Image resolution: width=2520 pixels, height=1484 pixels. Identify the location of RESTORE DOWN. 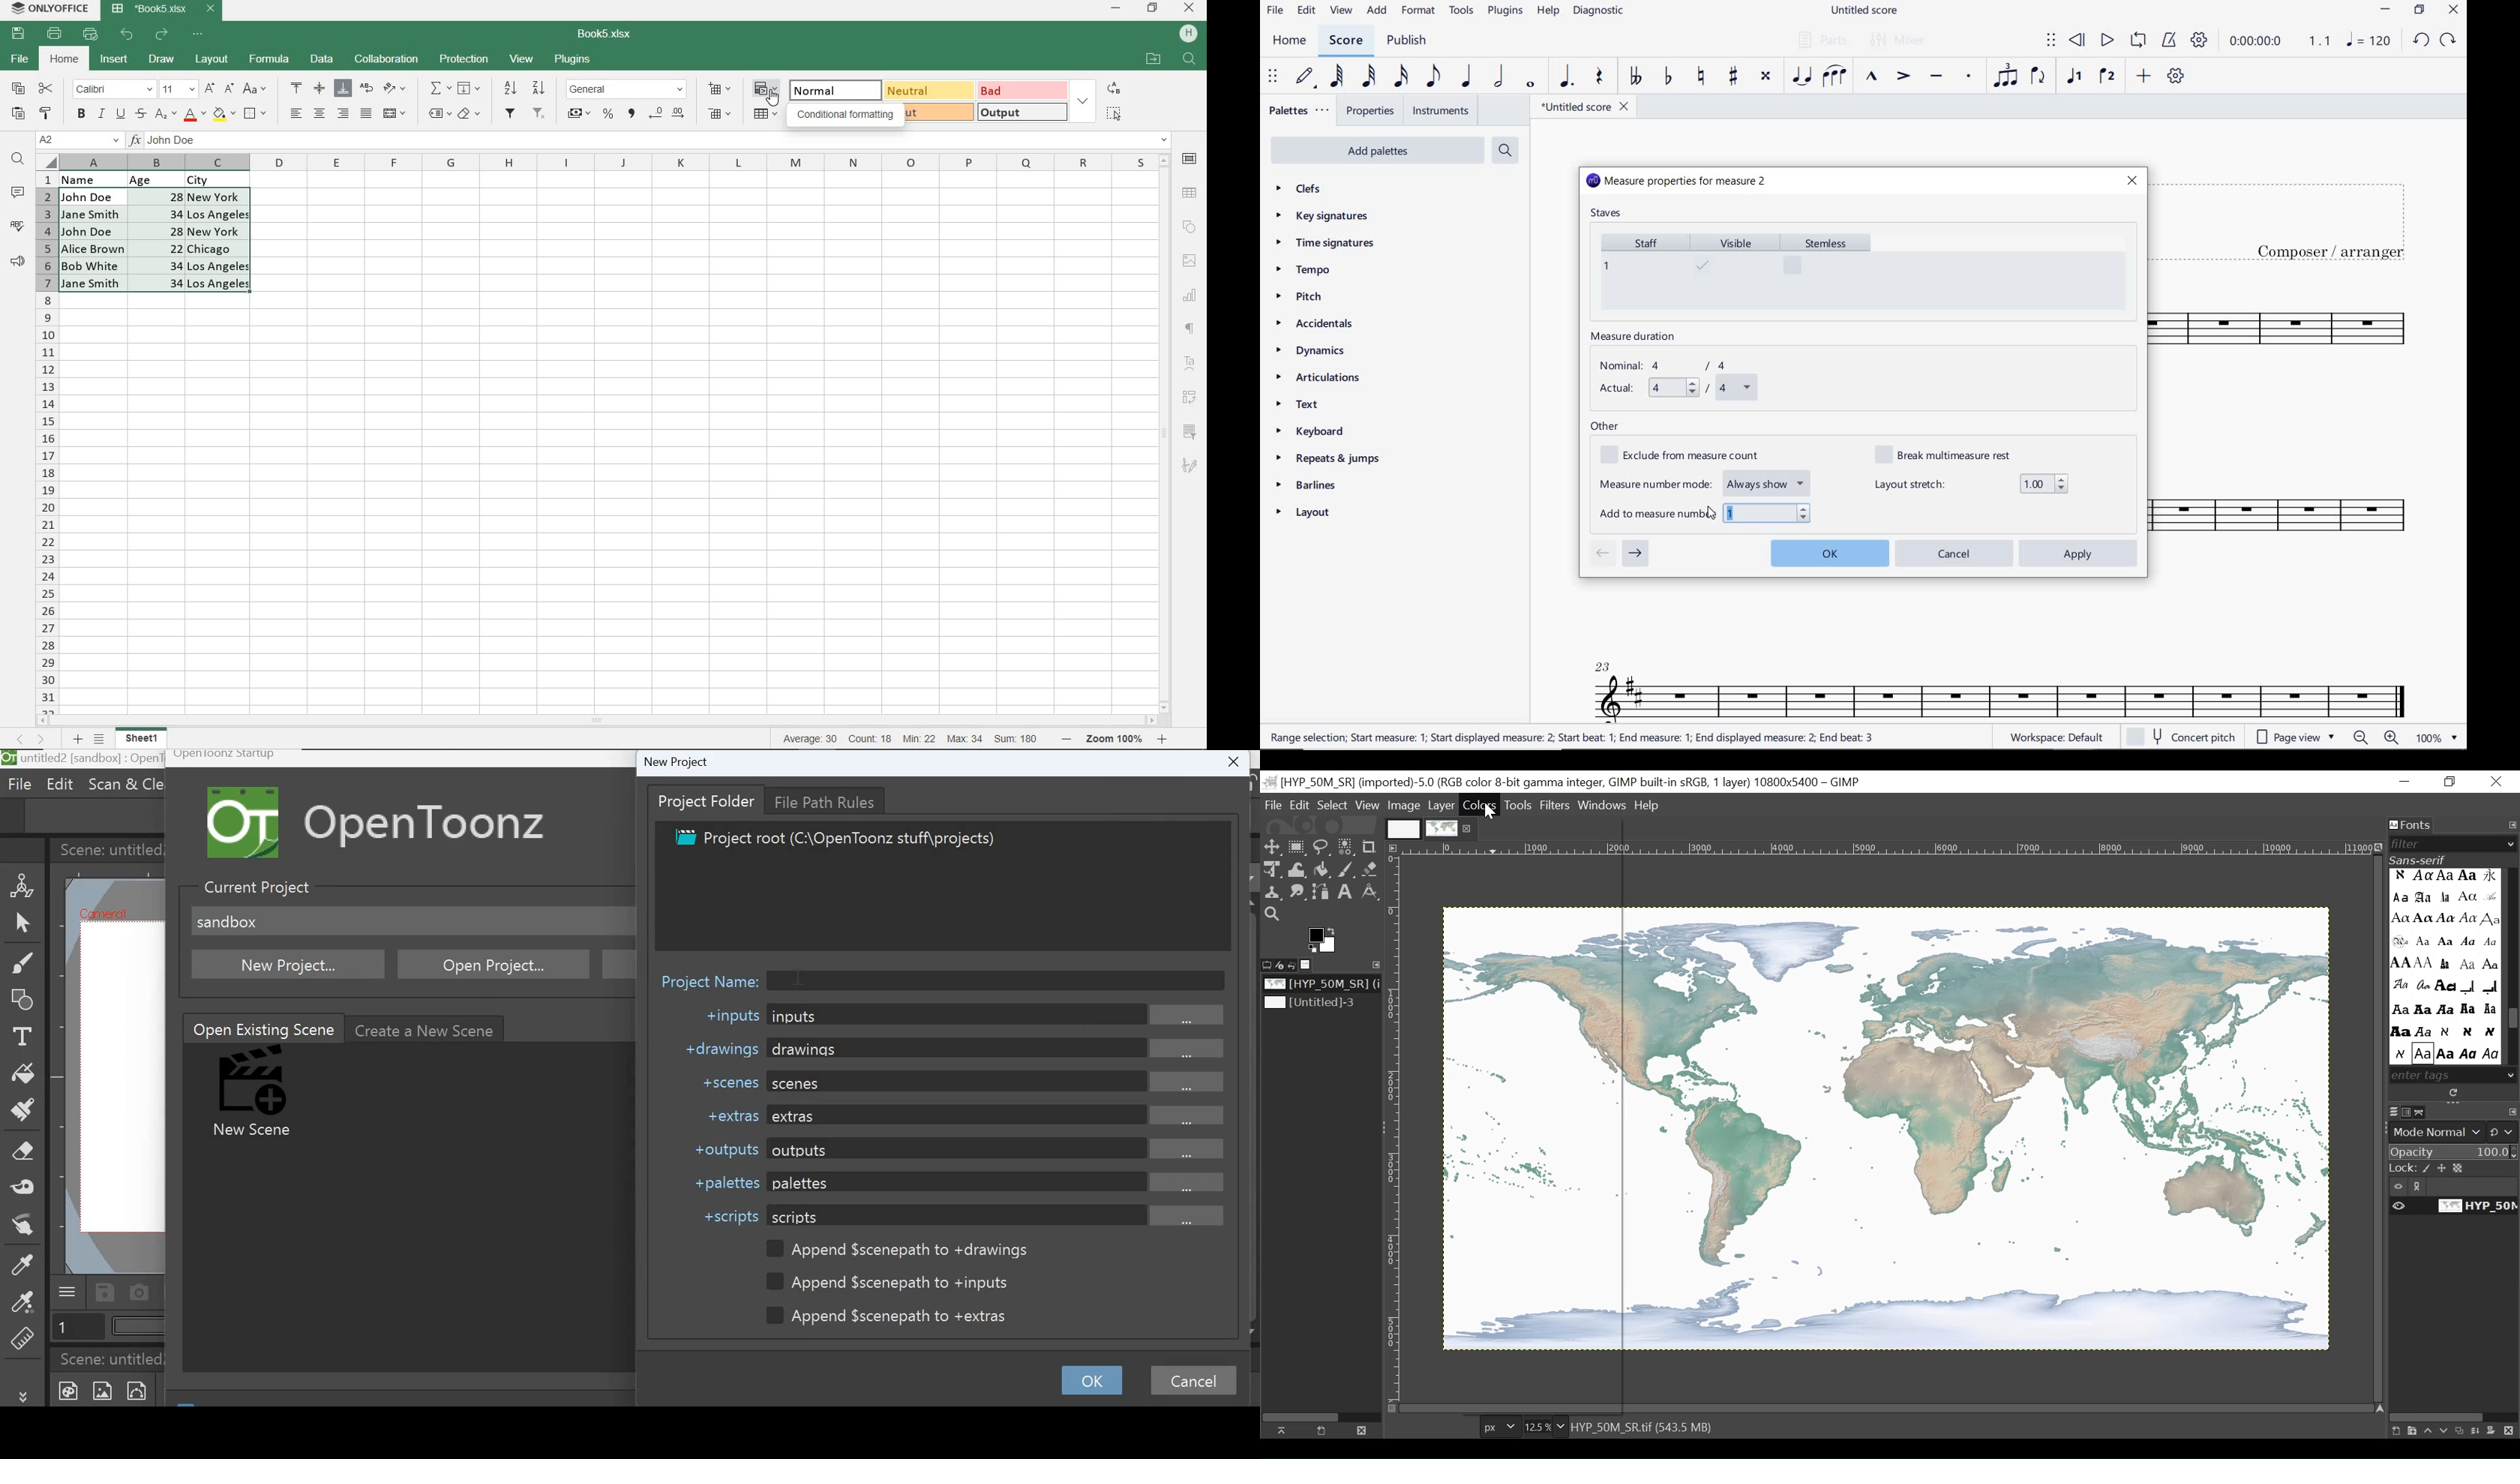
(2419, 11).